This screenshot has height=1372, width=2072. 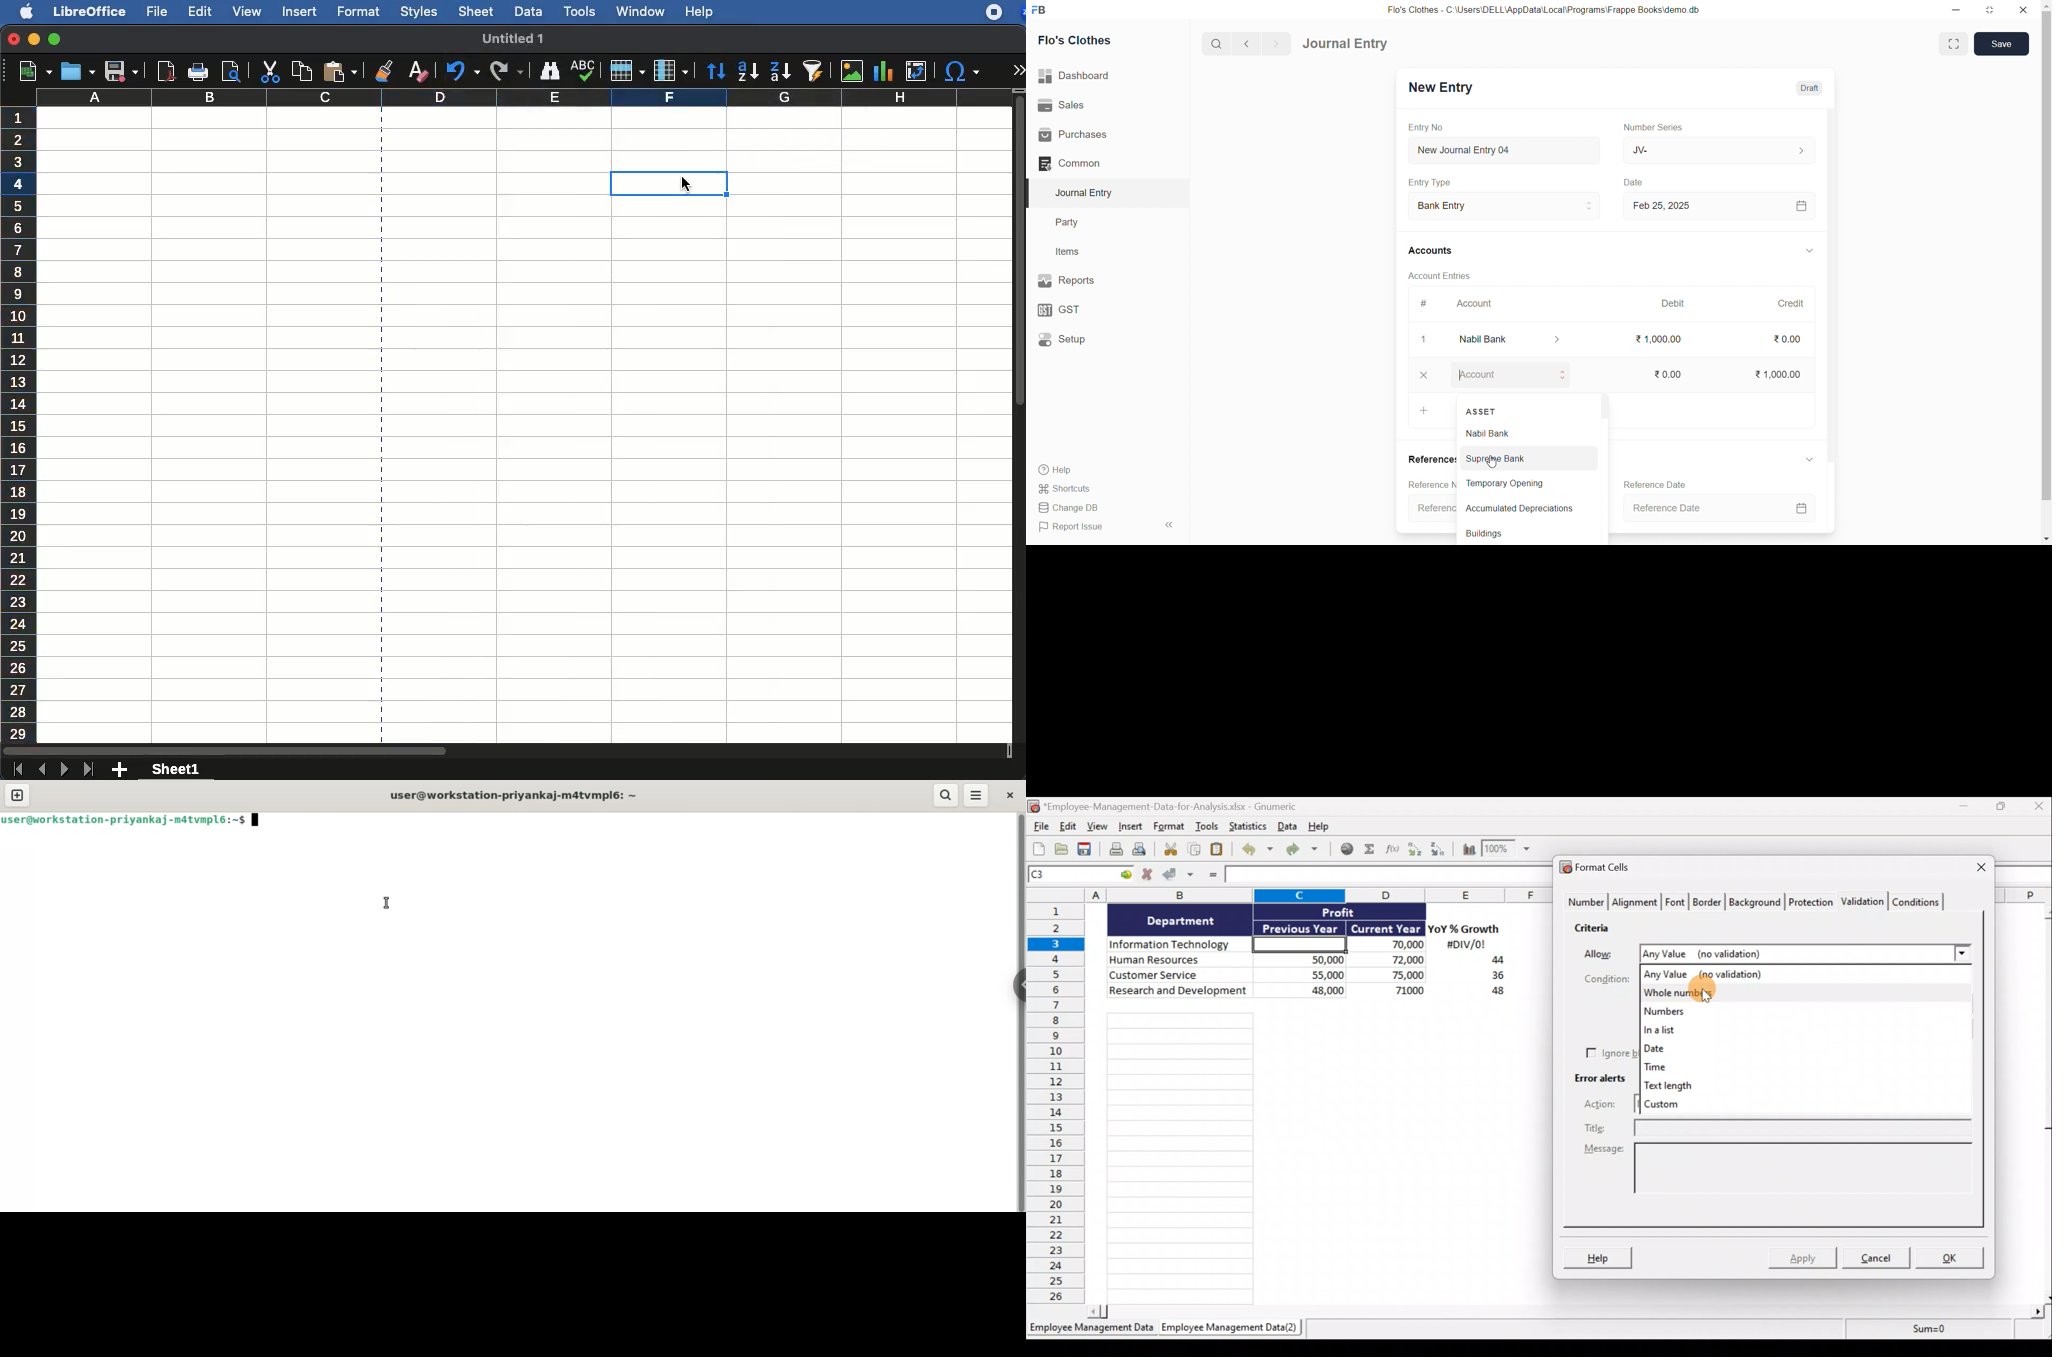 What do you see at coordinates (852, 71) in the screenshot?
I see `image` at bounding box center [852, 71].